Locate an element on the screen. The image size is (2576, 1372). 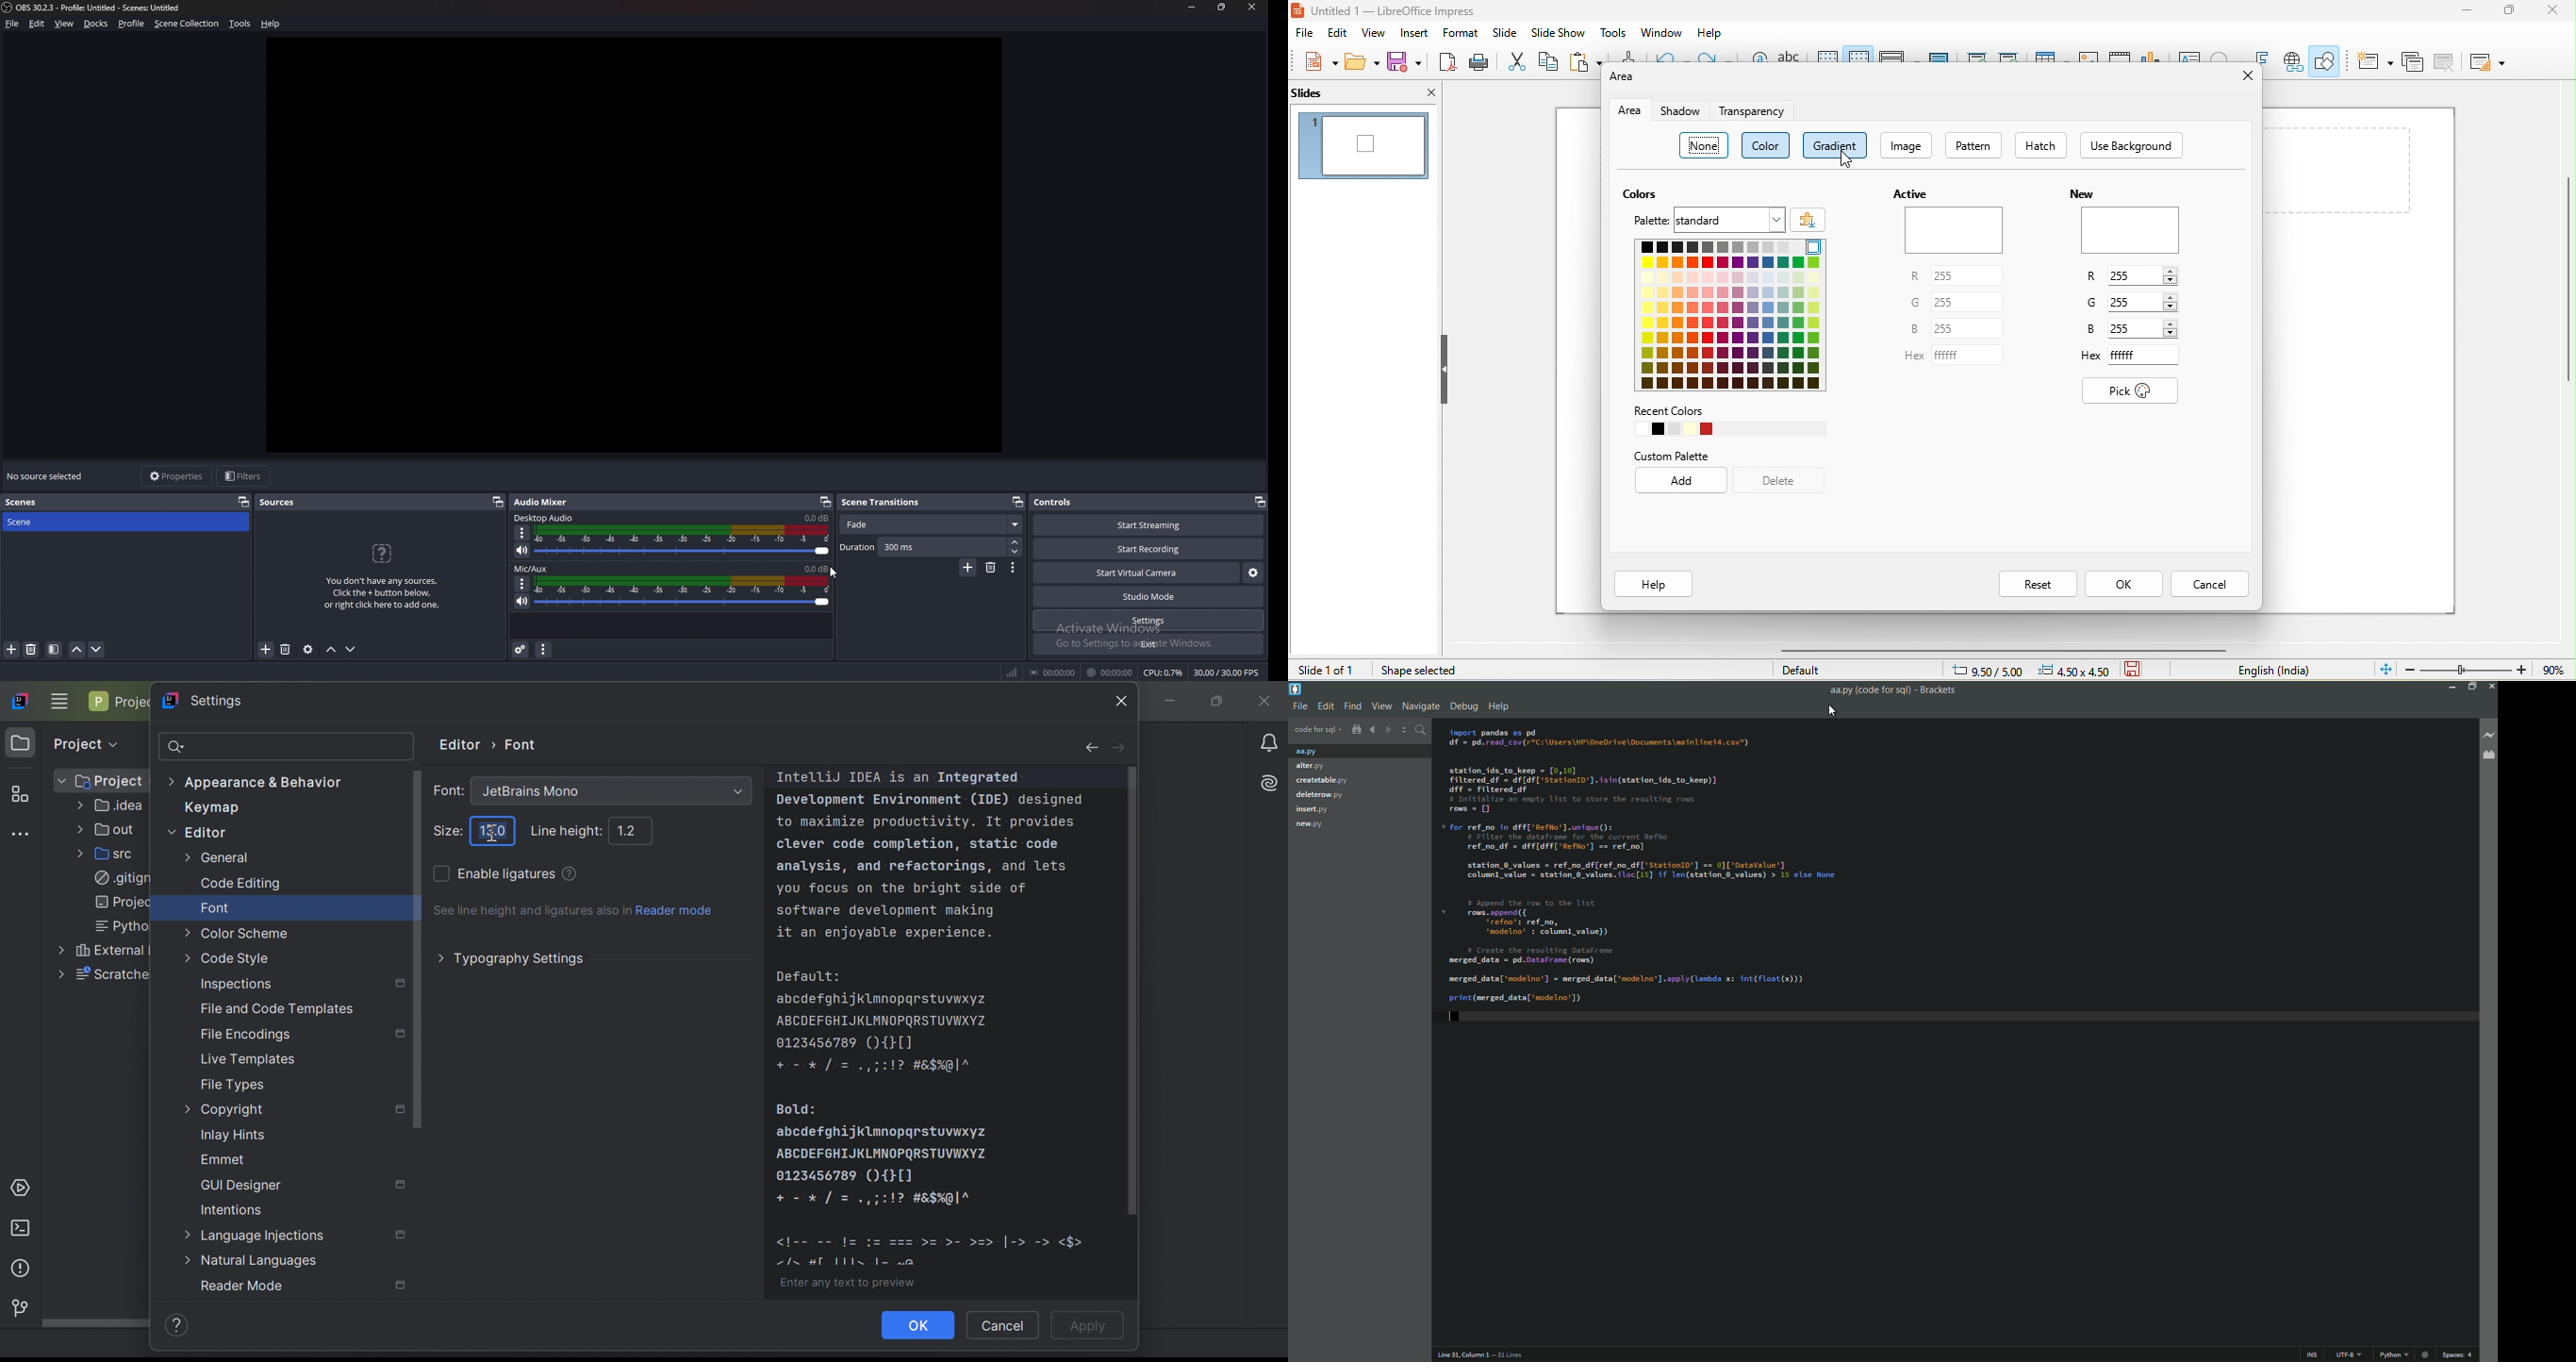
slideshow is located at coordinates (1559, 32).